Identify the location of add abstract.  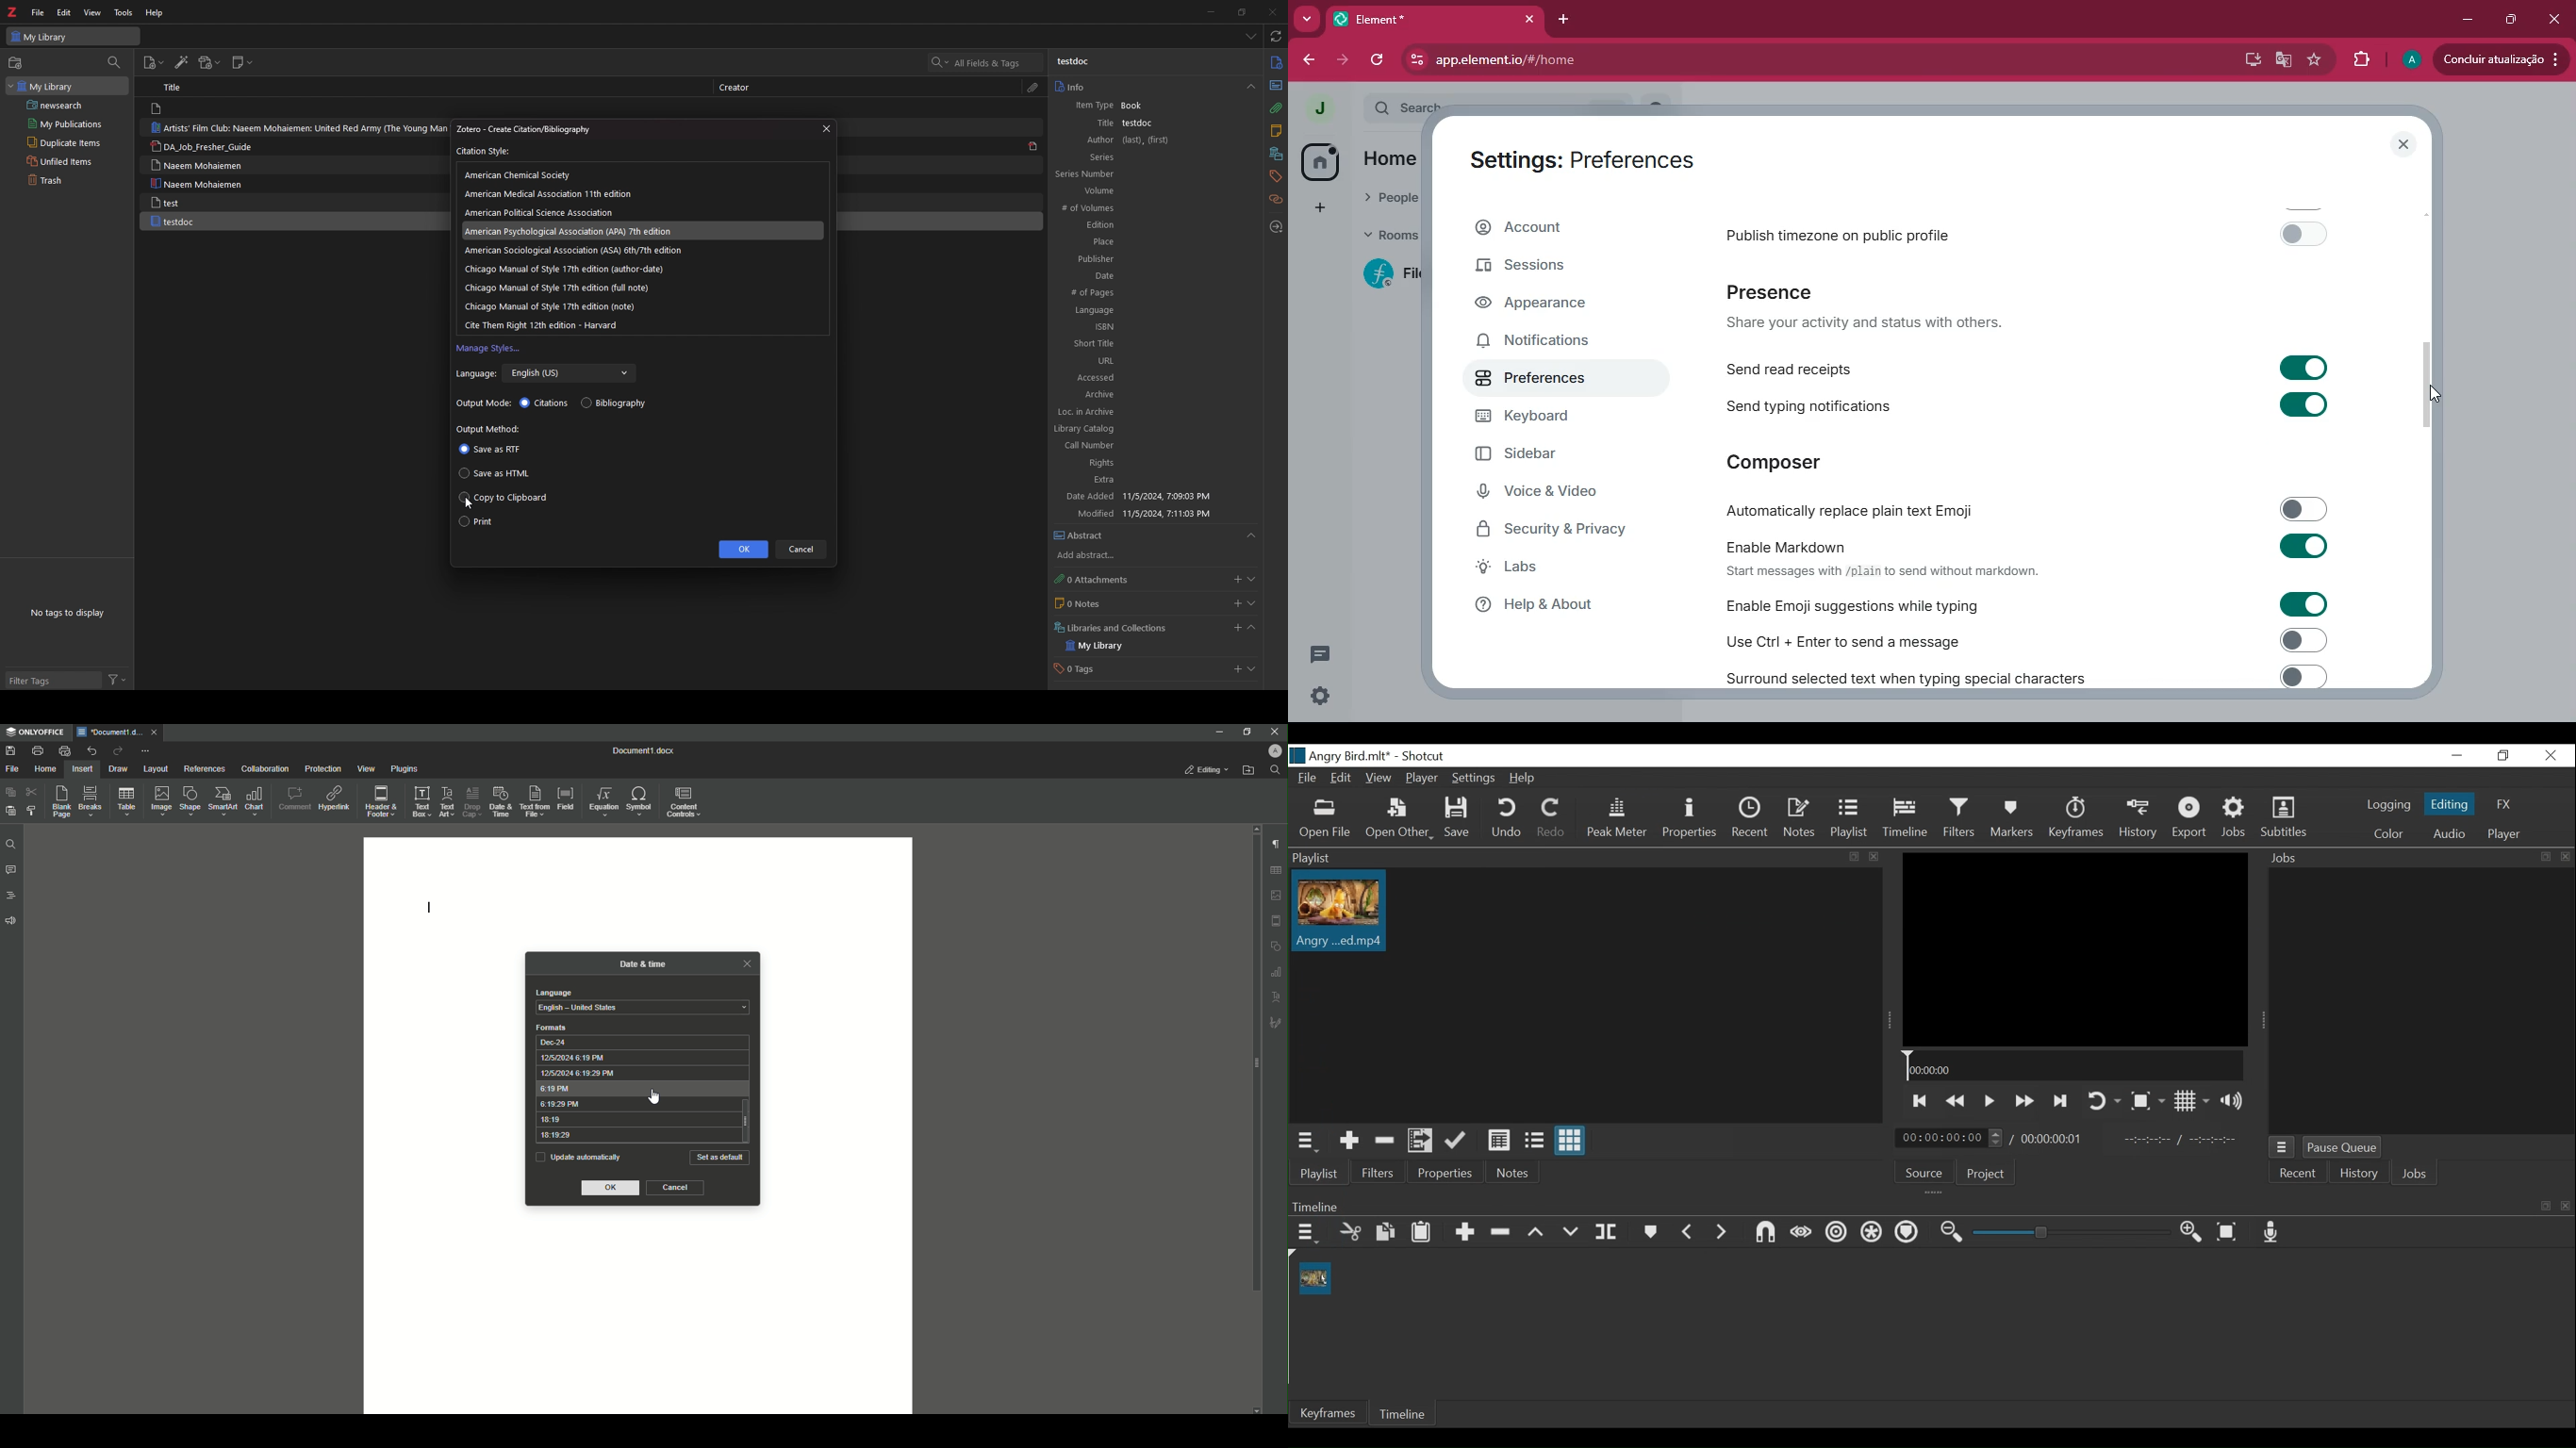
(1097, 557).